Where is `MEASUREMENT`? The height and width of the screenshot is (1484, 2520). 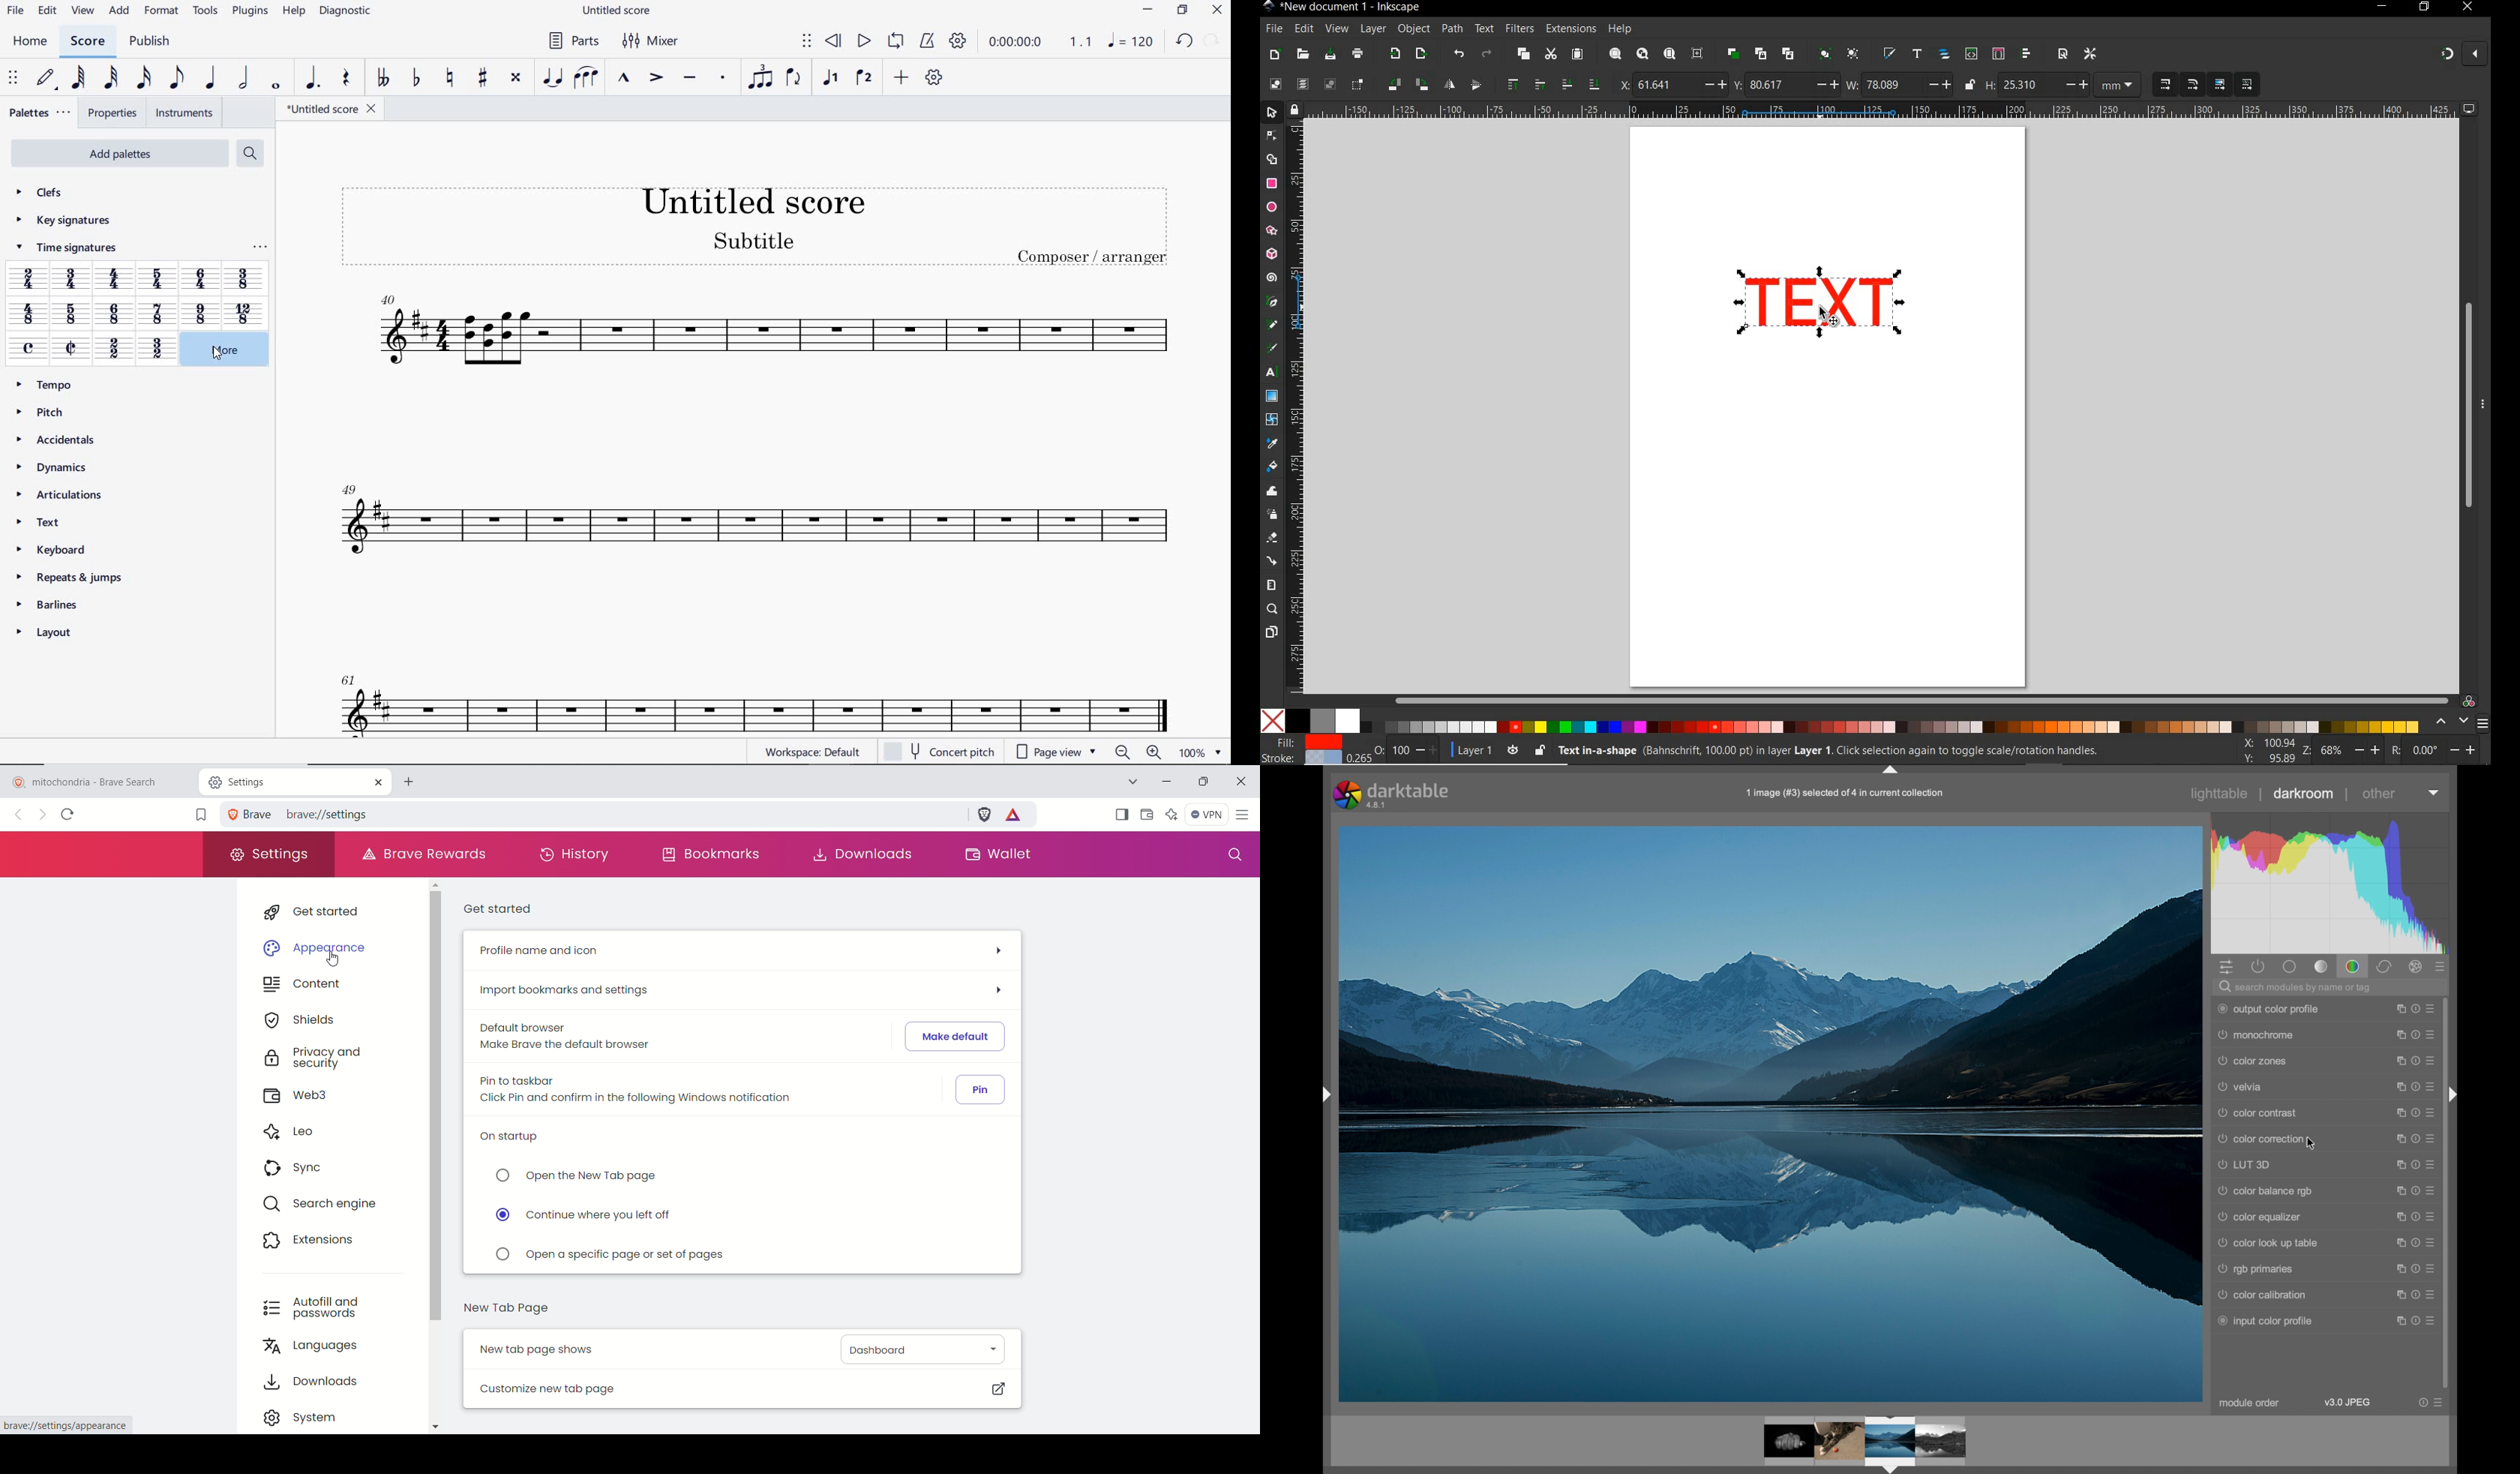 MEASUREMENT is located at coordinates (2120, 85).